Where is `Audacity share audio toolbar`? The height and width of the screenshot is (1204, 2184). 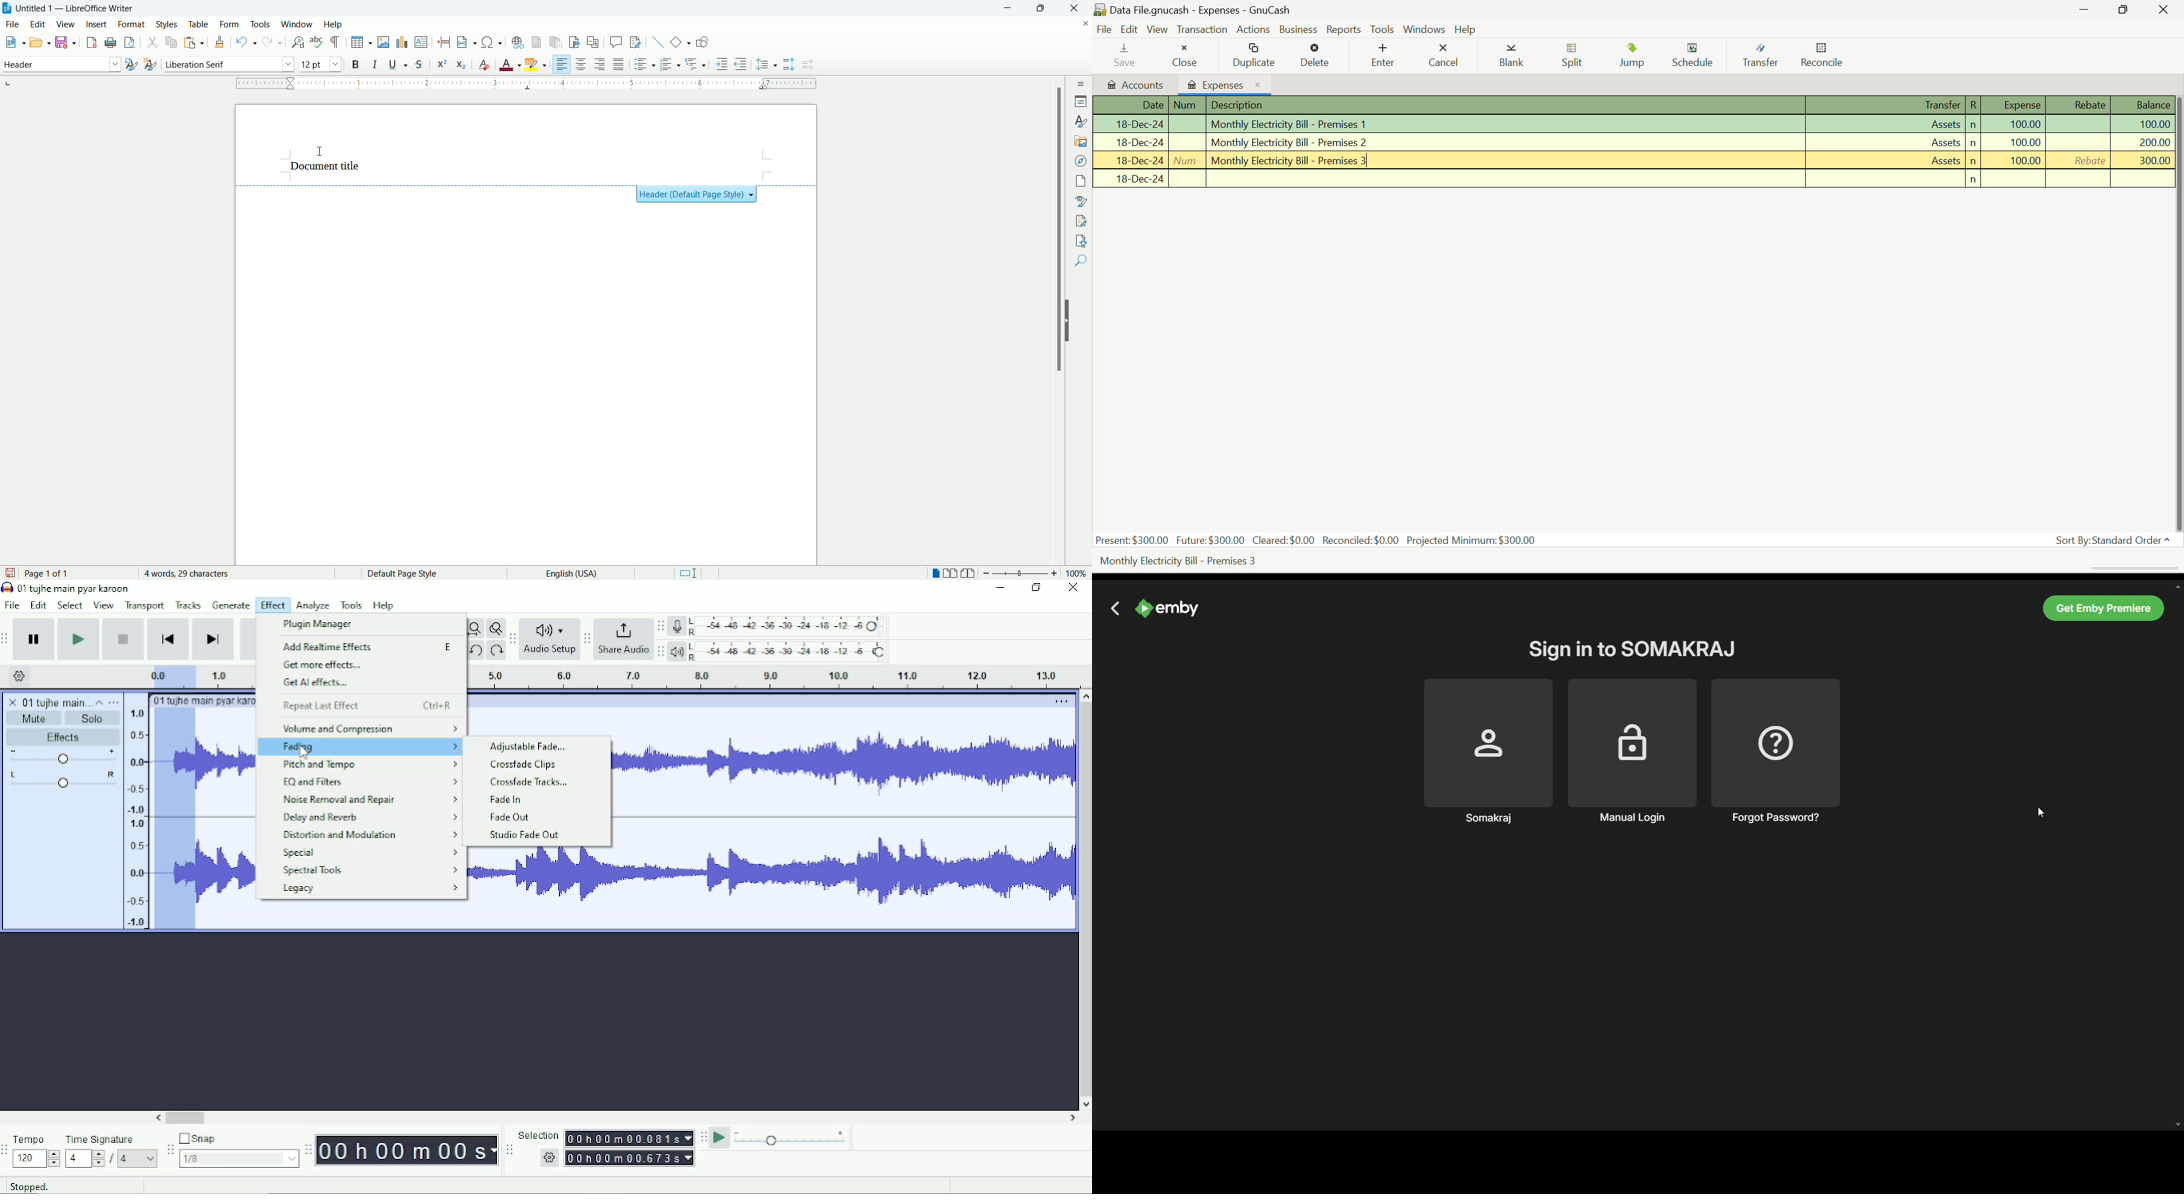 Audacity share audio toolbar is located at coordinates (587, 640).